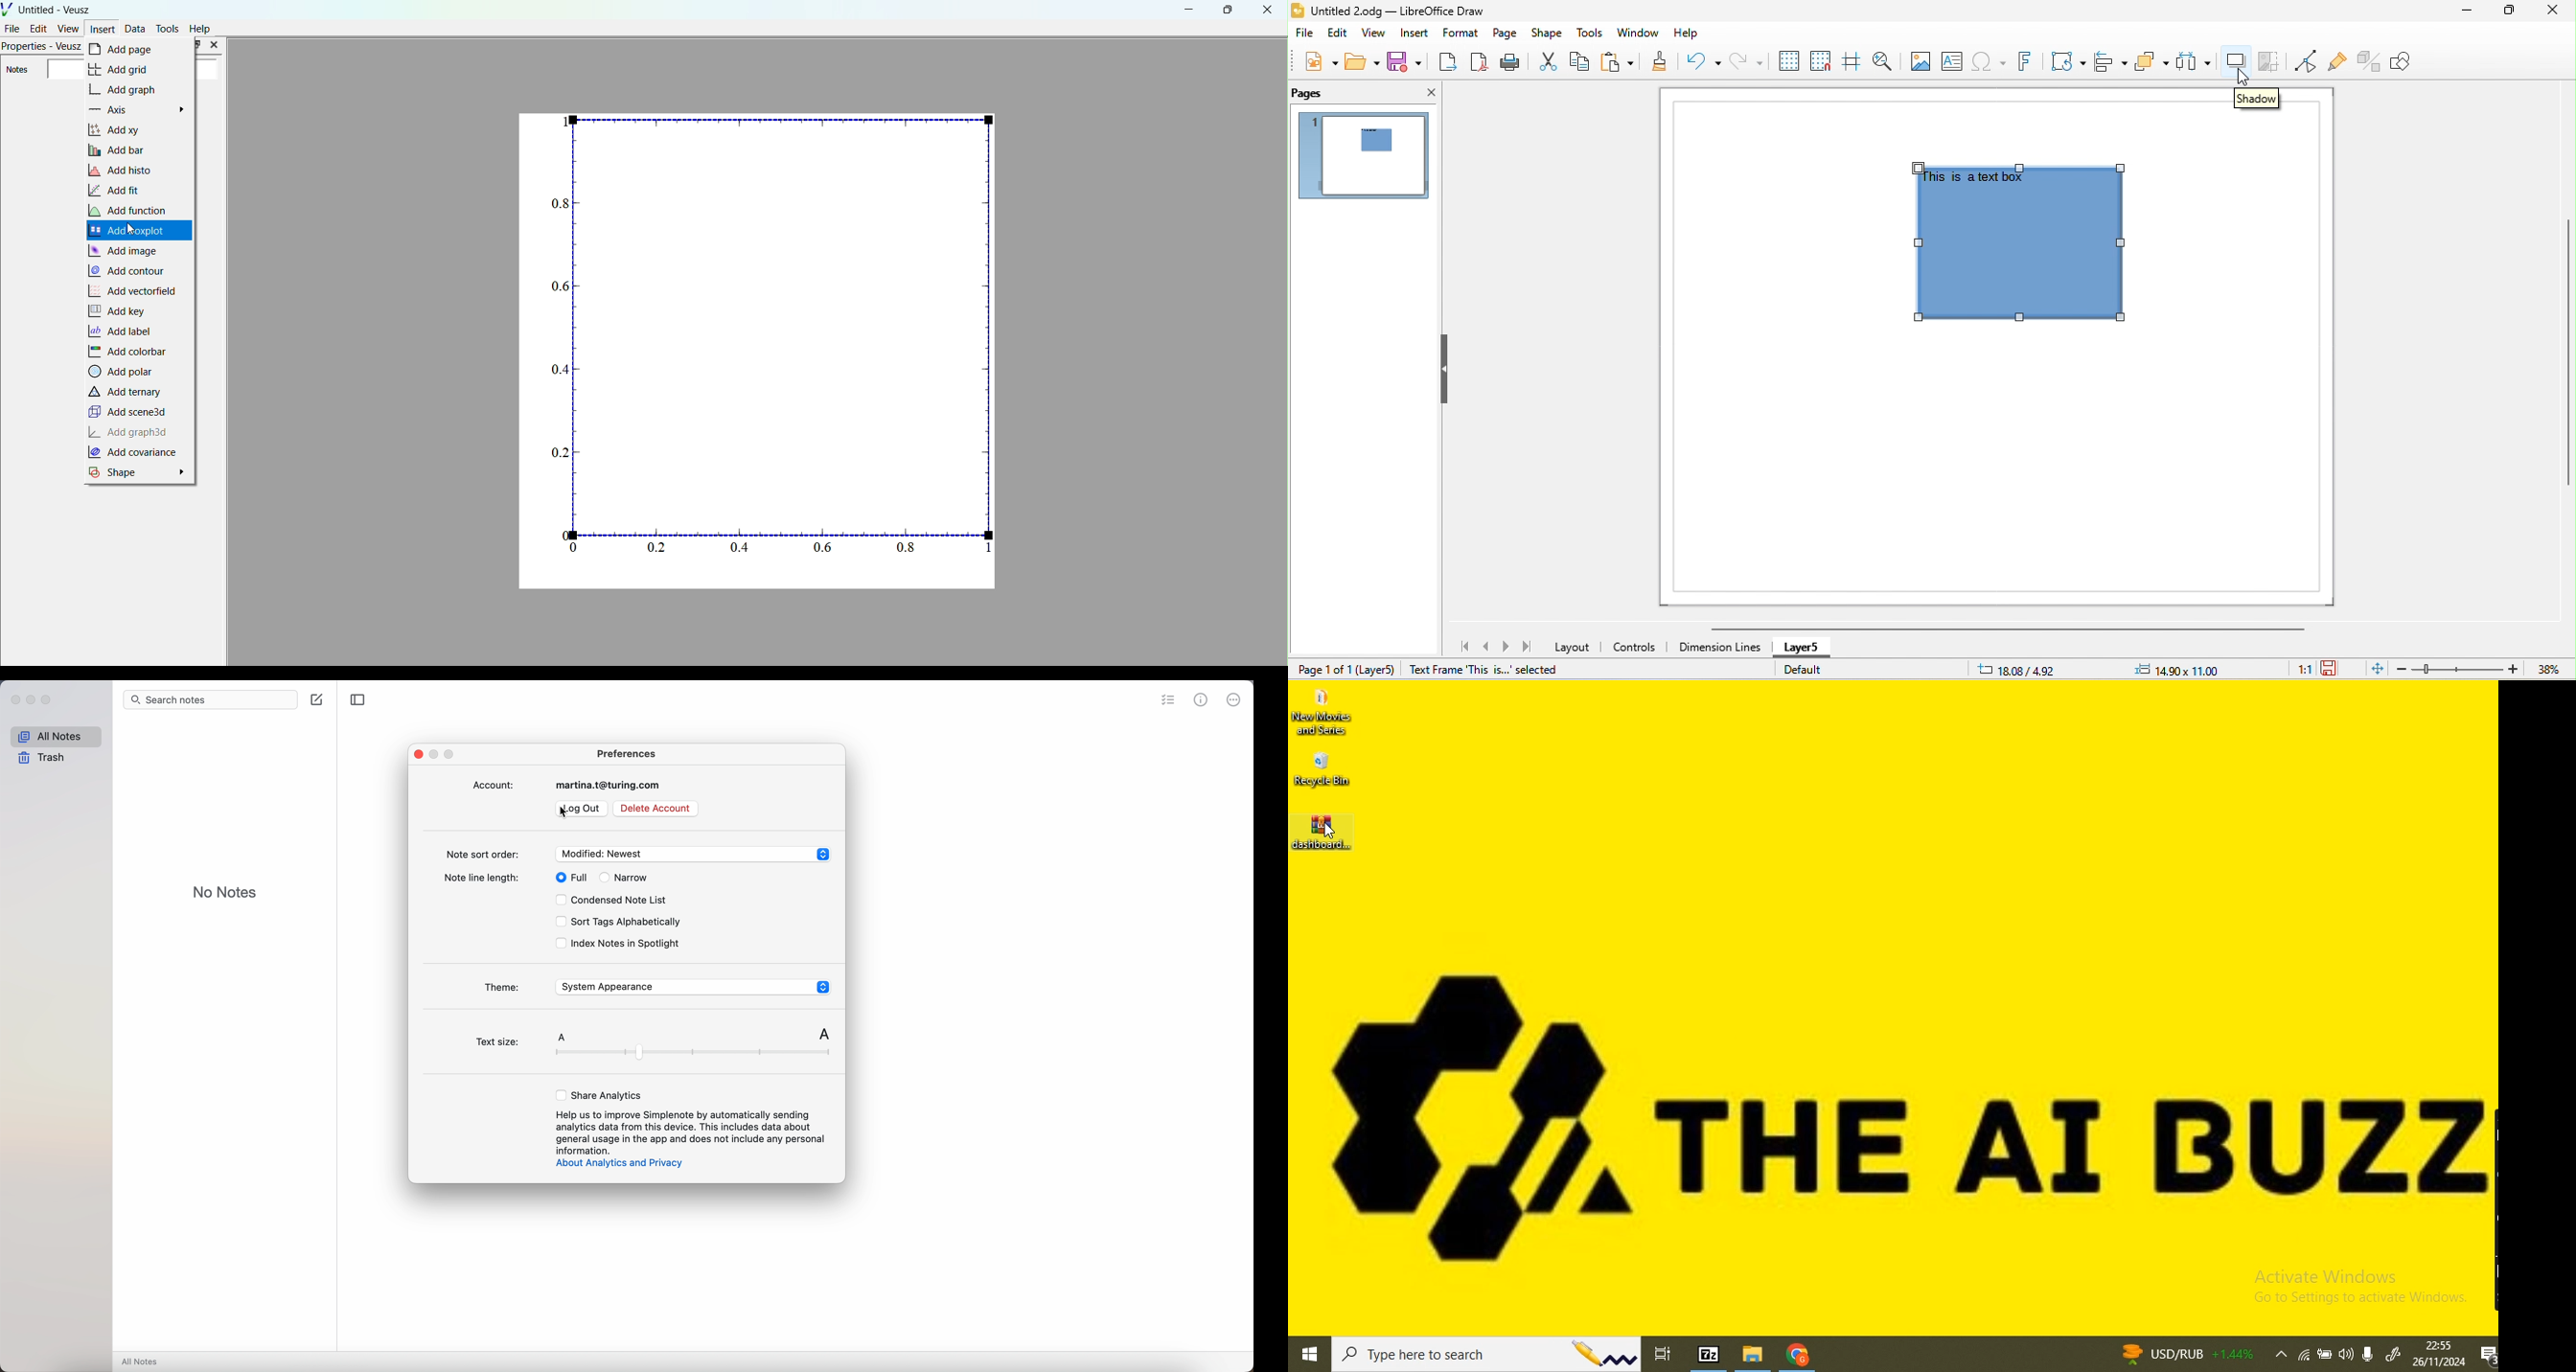 This screenshot has width=2576, height=1372. Describe the element at coordinates (1505, 33) in the screenshot. I see `page` at that location.